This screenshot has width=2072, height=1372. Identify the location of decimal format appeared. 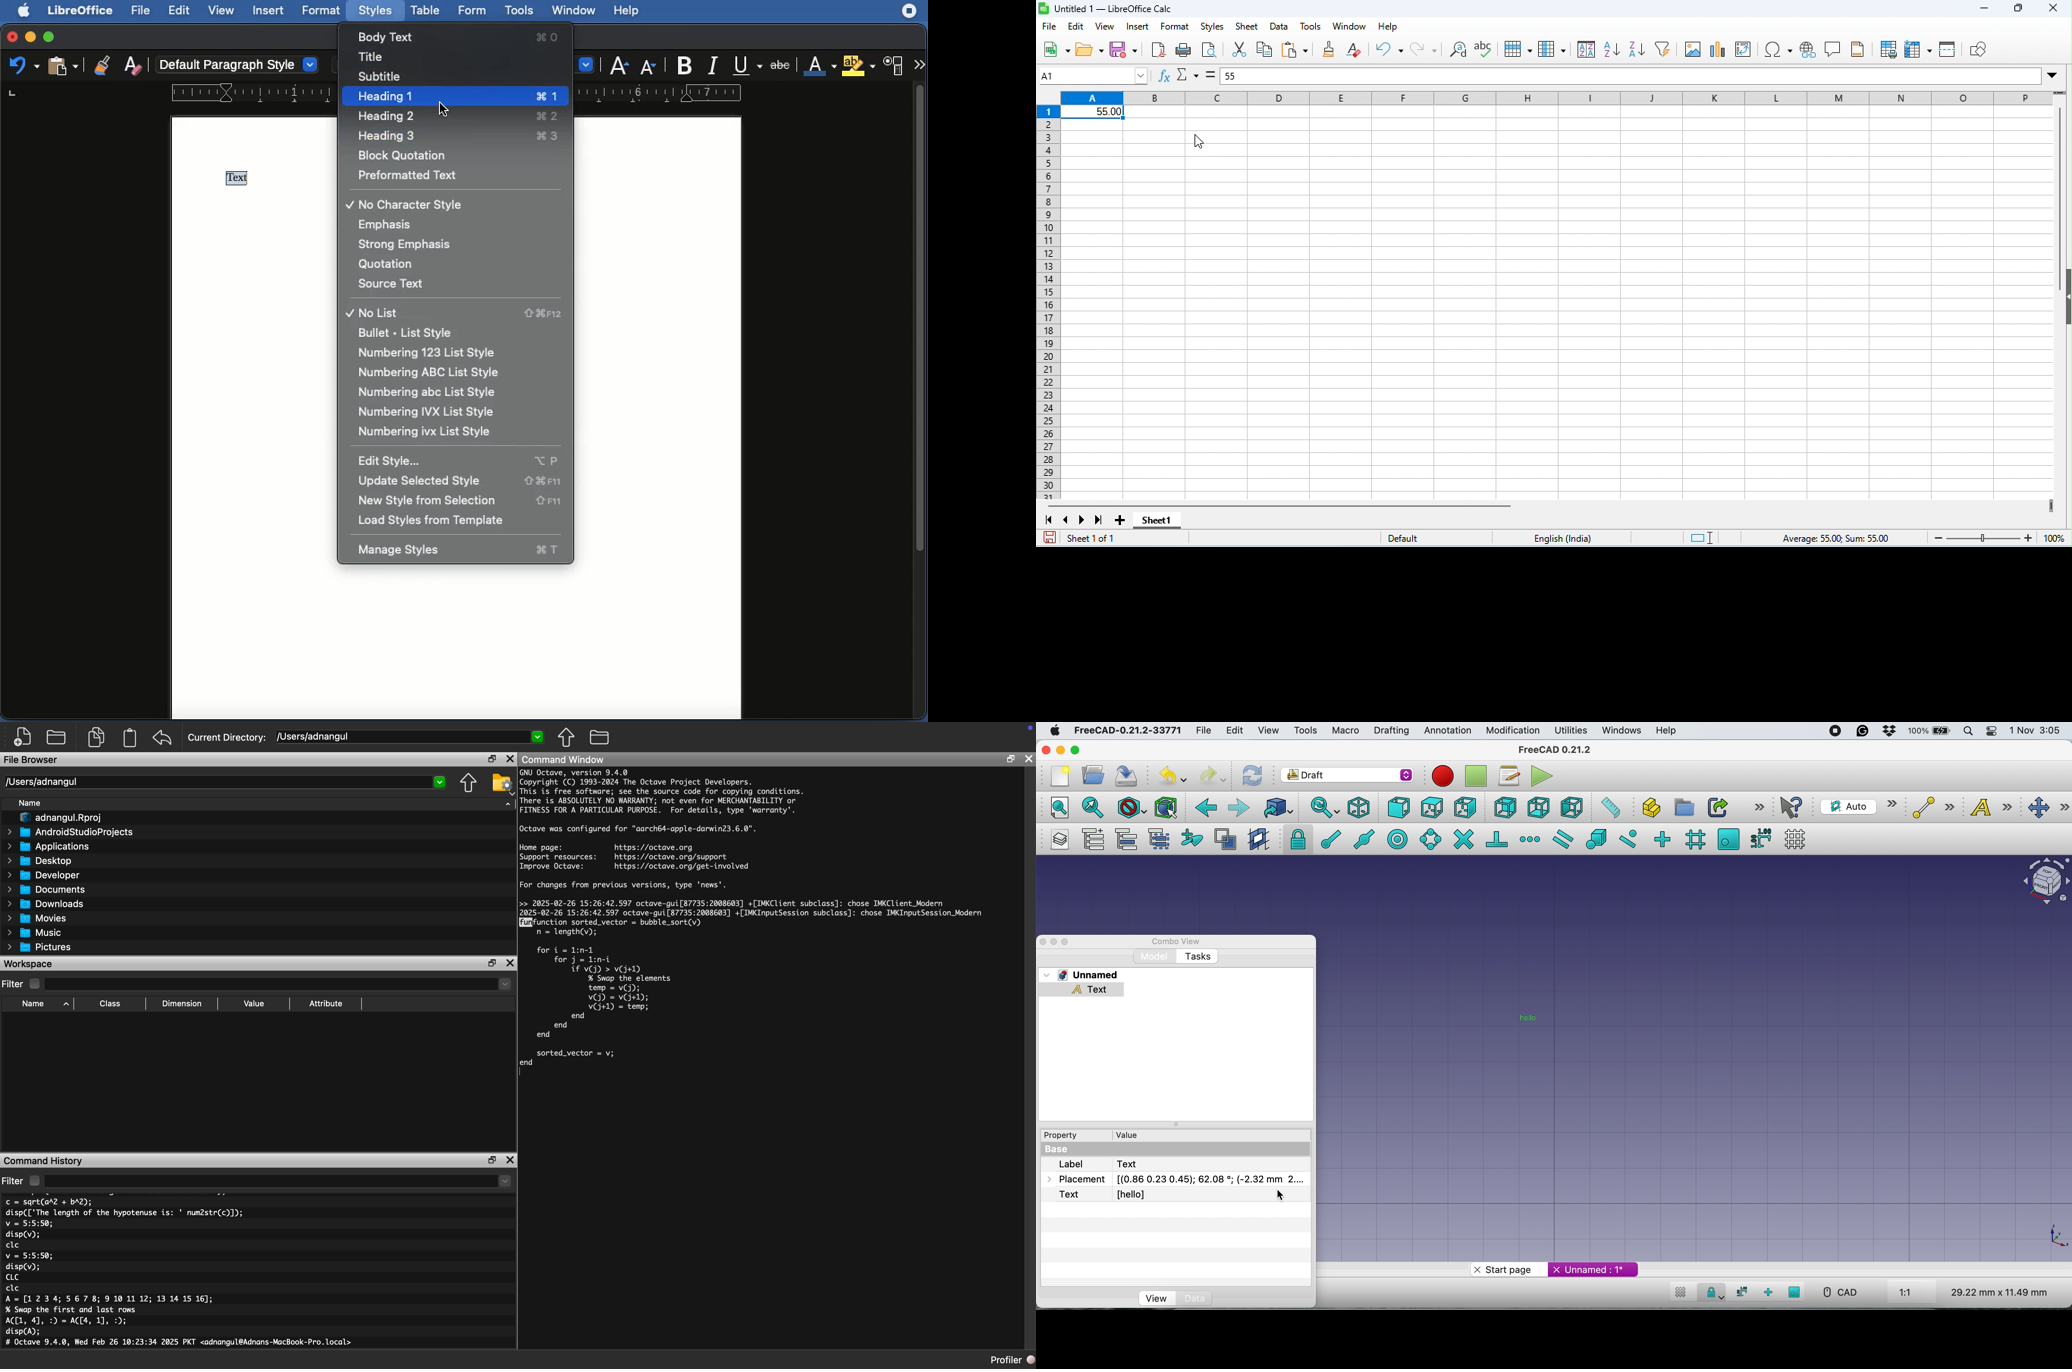
(1093, 113).